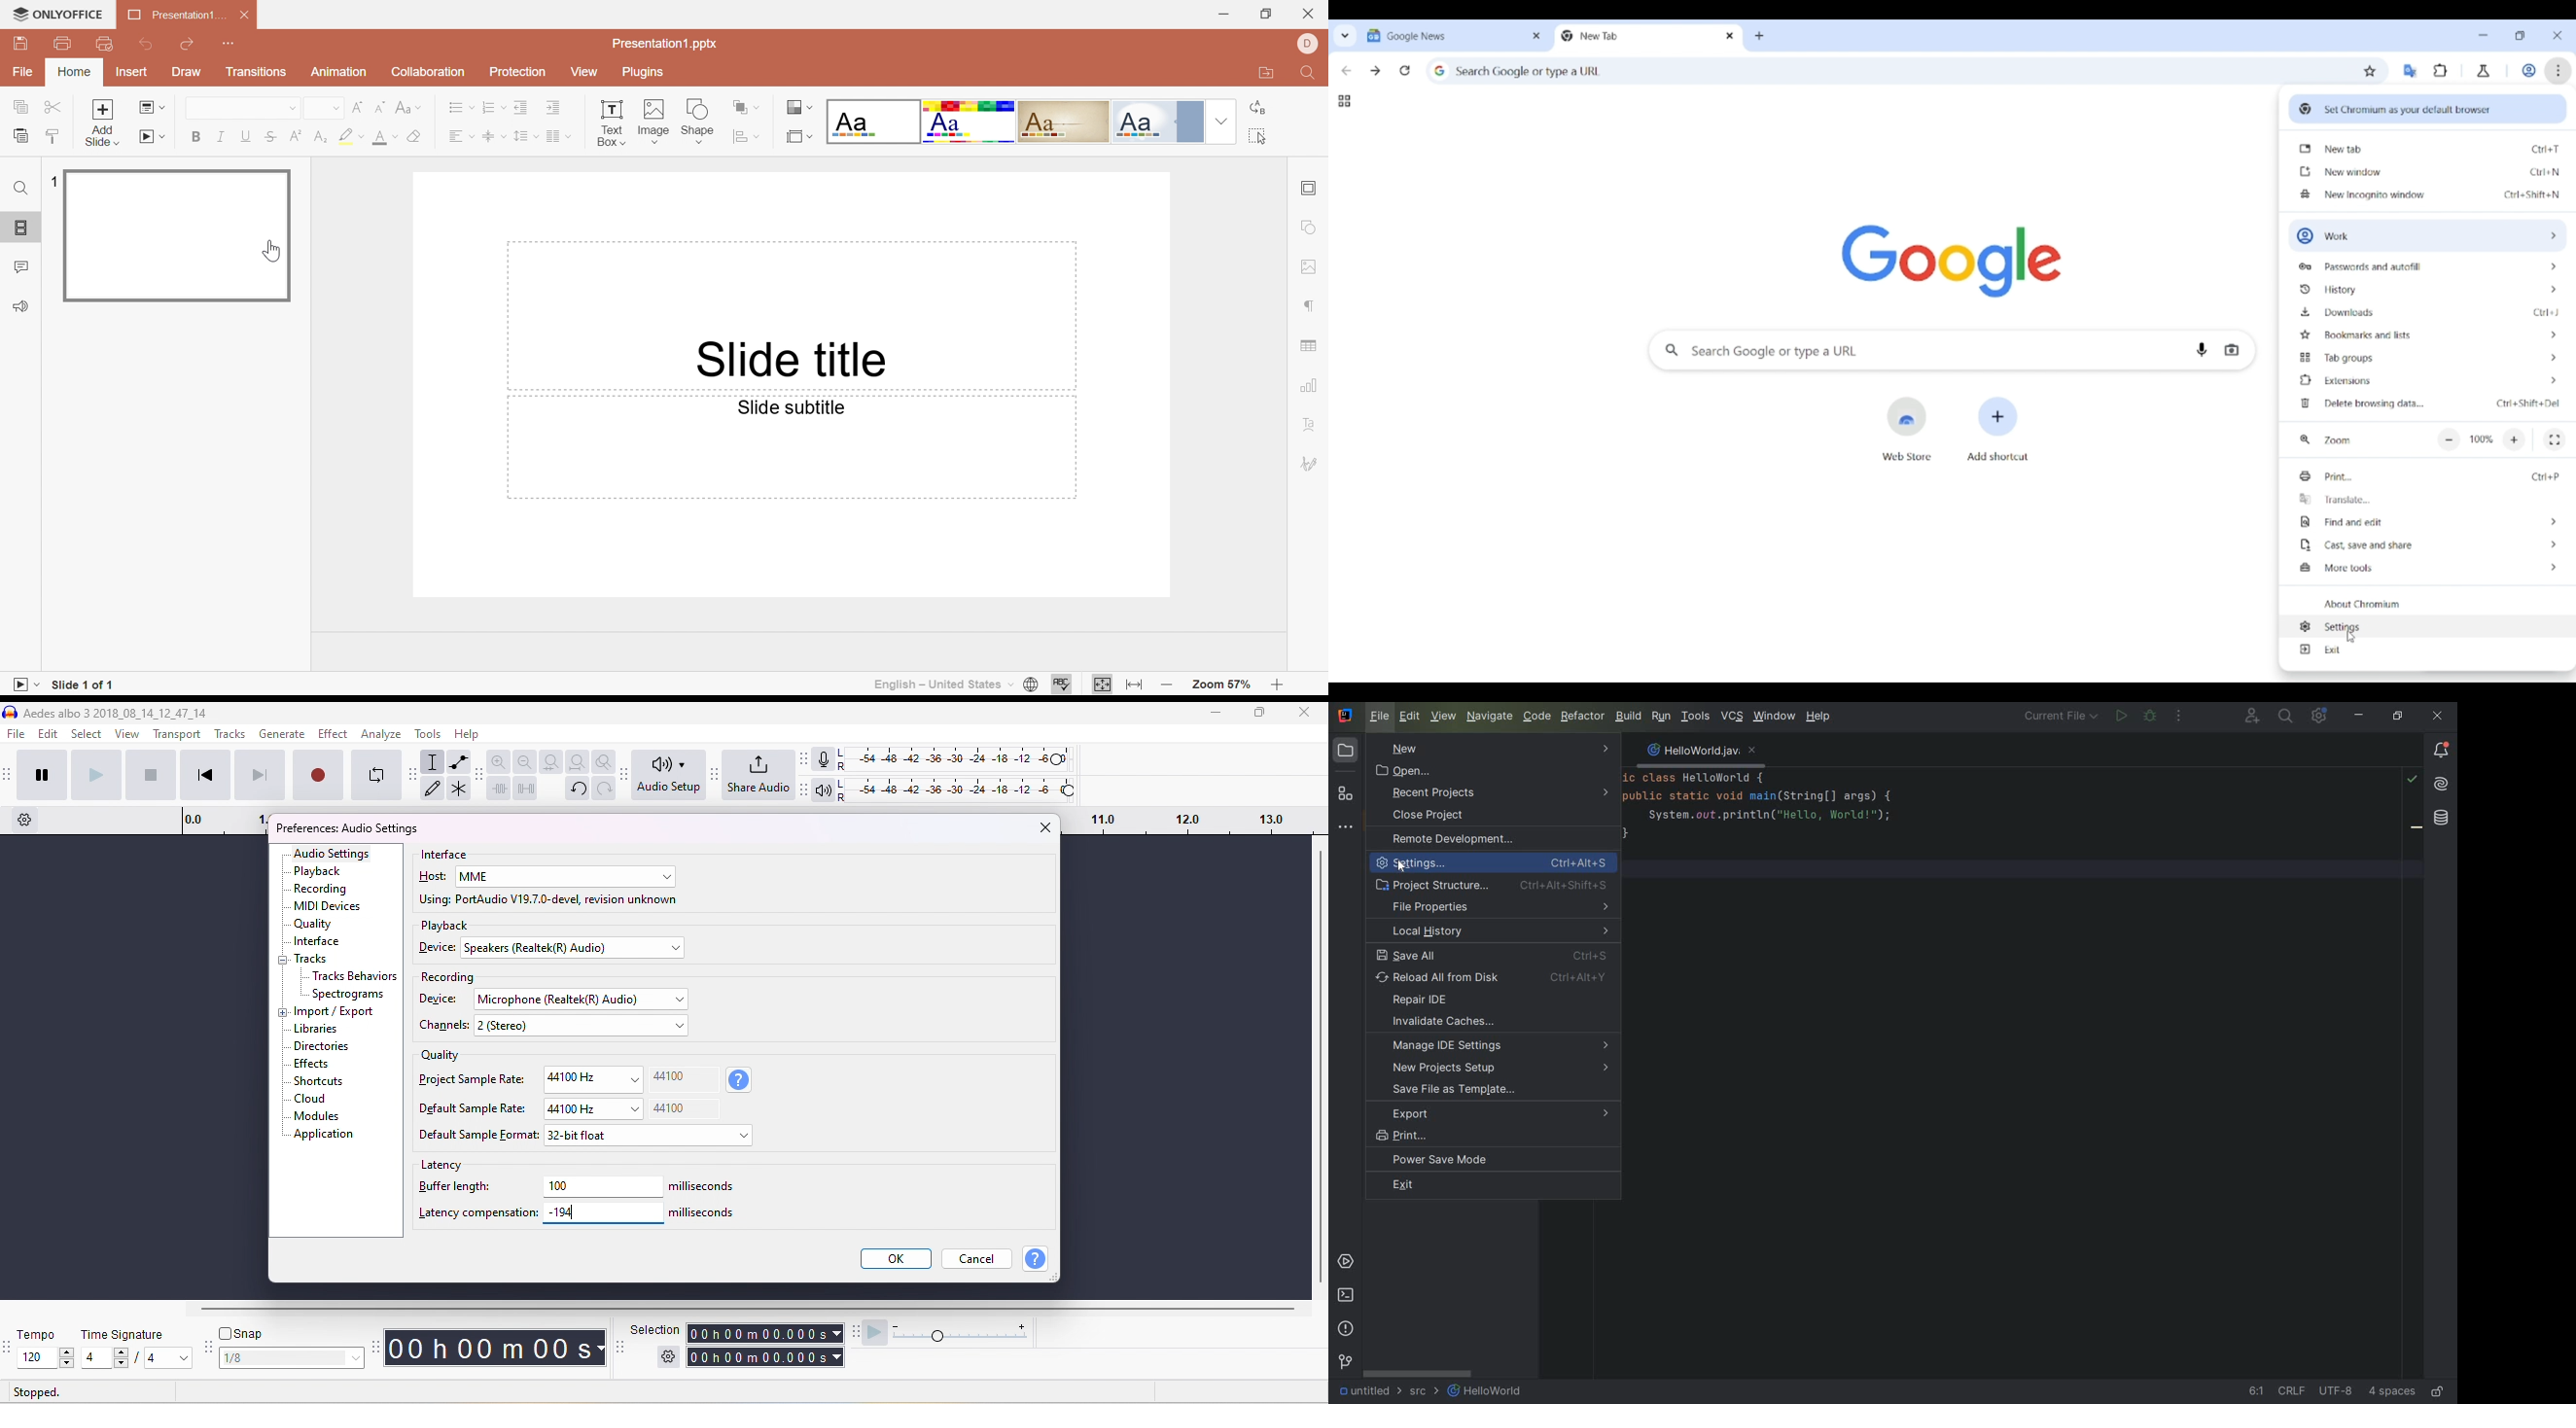 The height and width of the screenshot is (1428, 2576). I want to click on Increment font size, so click(356, 107).